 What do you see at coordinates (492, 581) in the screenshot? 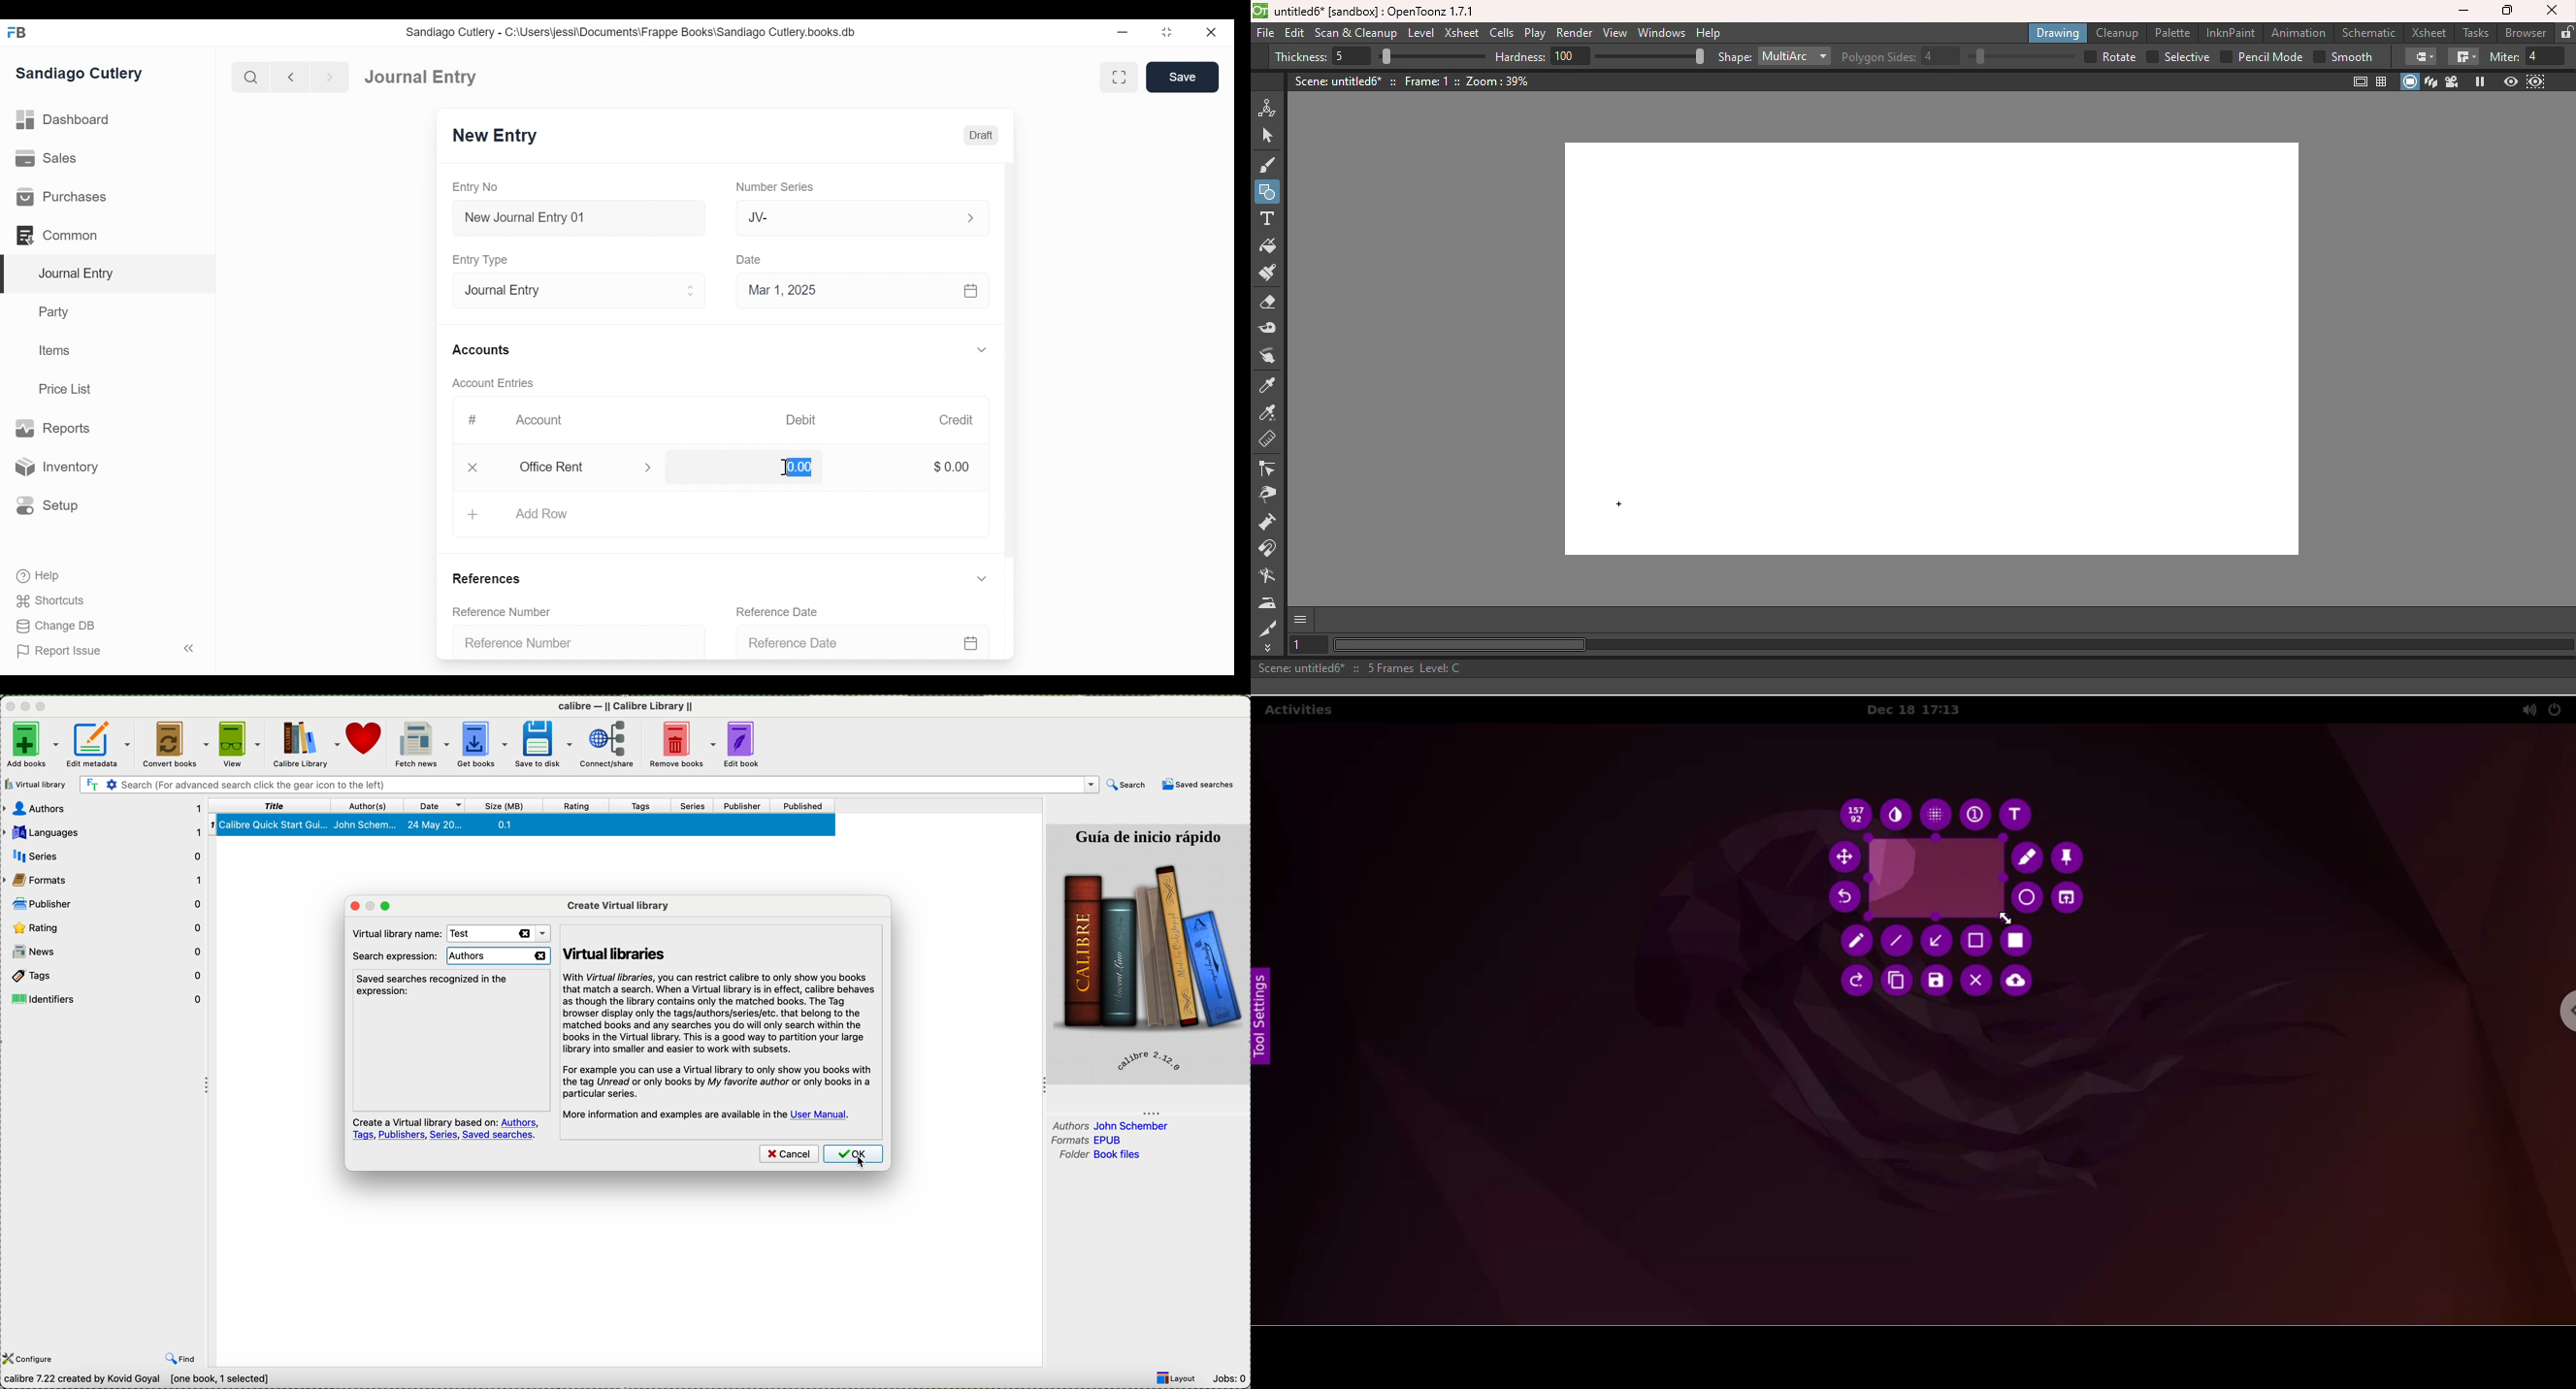
I see `References` at bounding box center [492, 581].